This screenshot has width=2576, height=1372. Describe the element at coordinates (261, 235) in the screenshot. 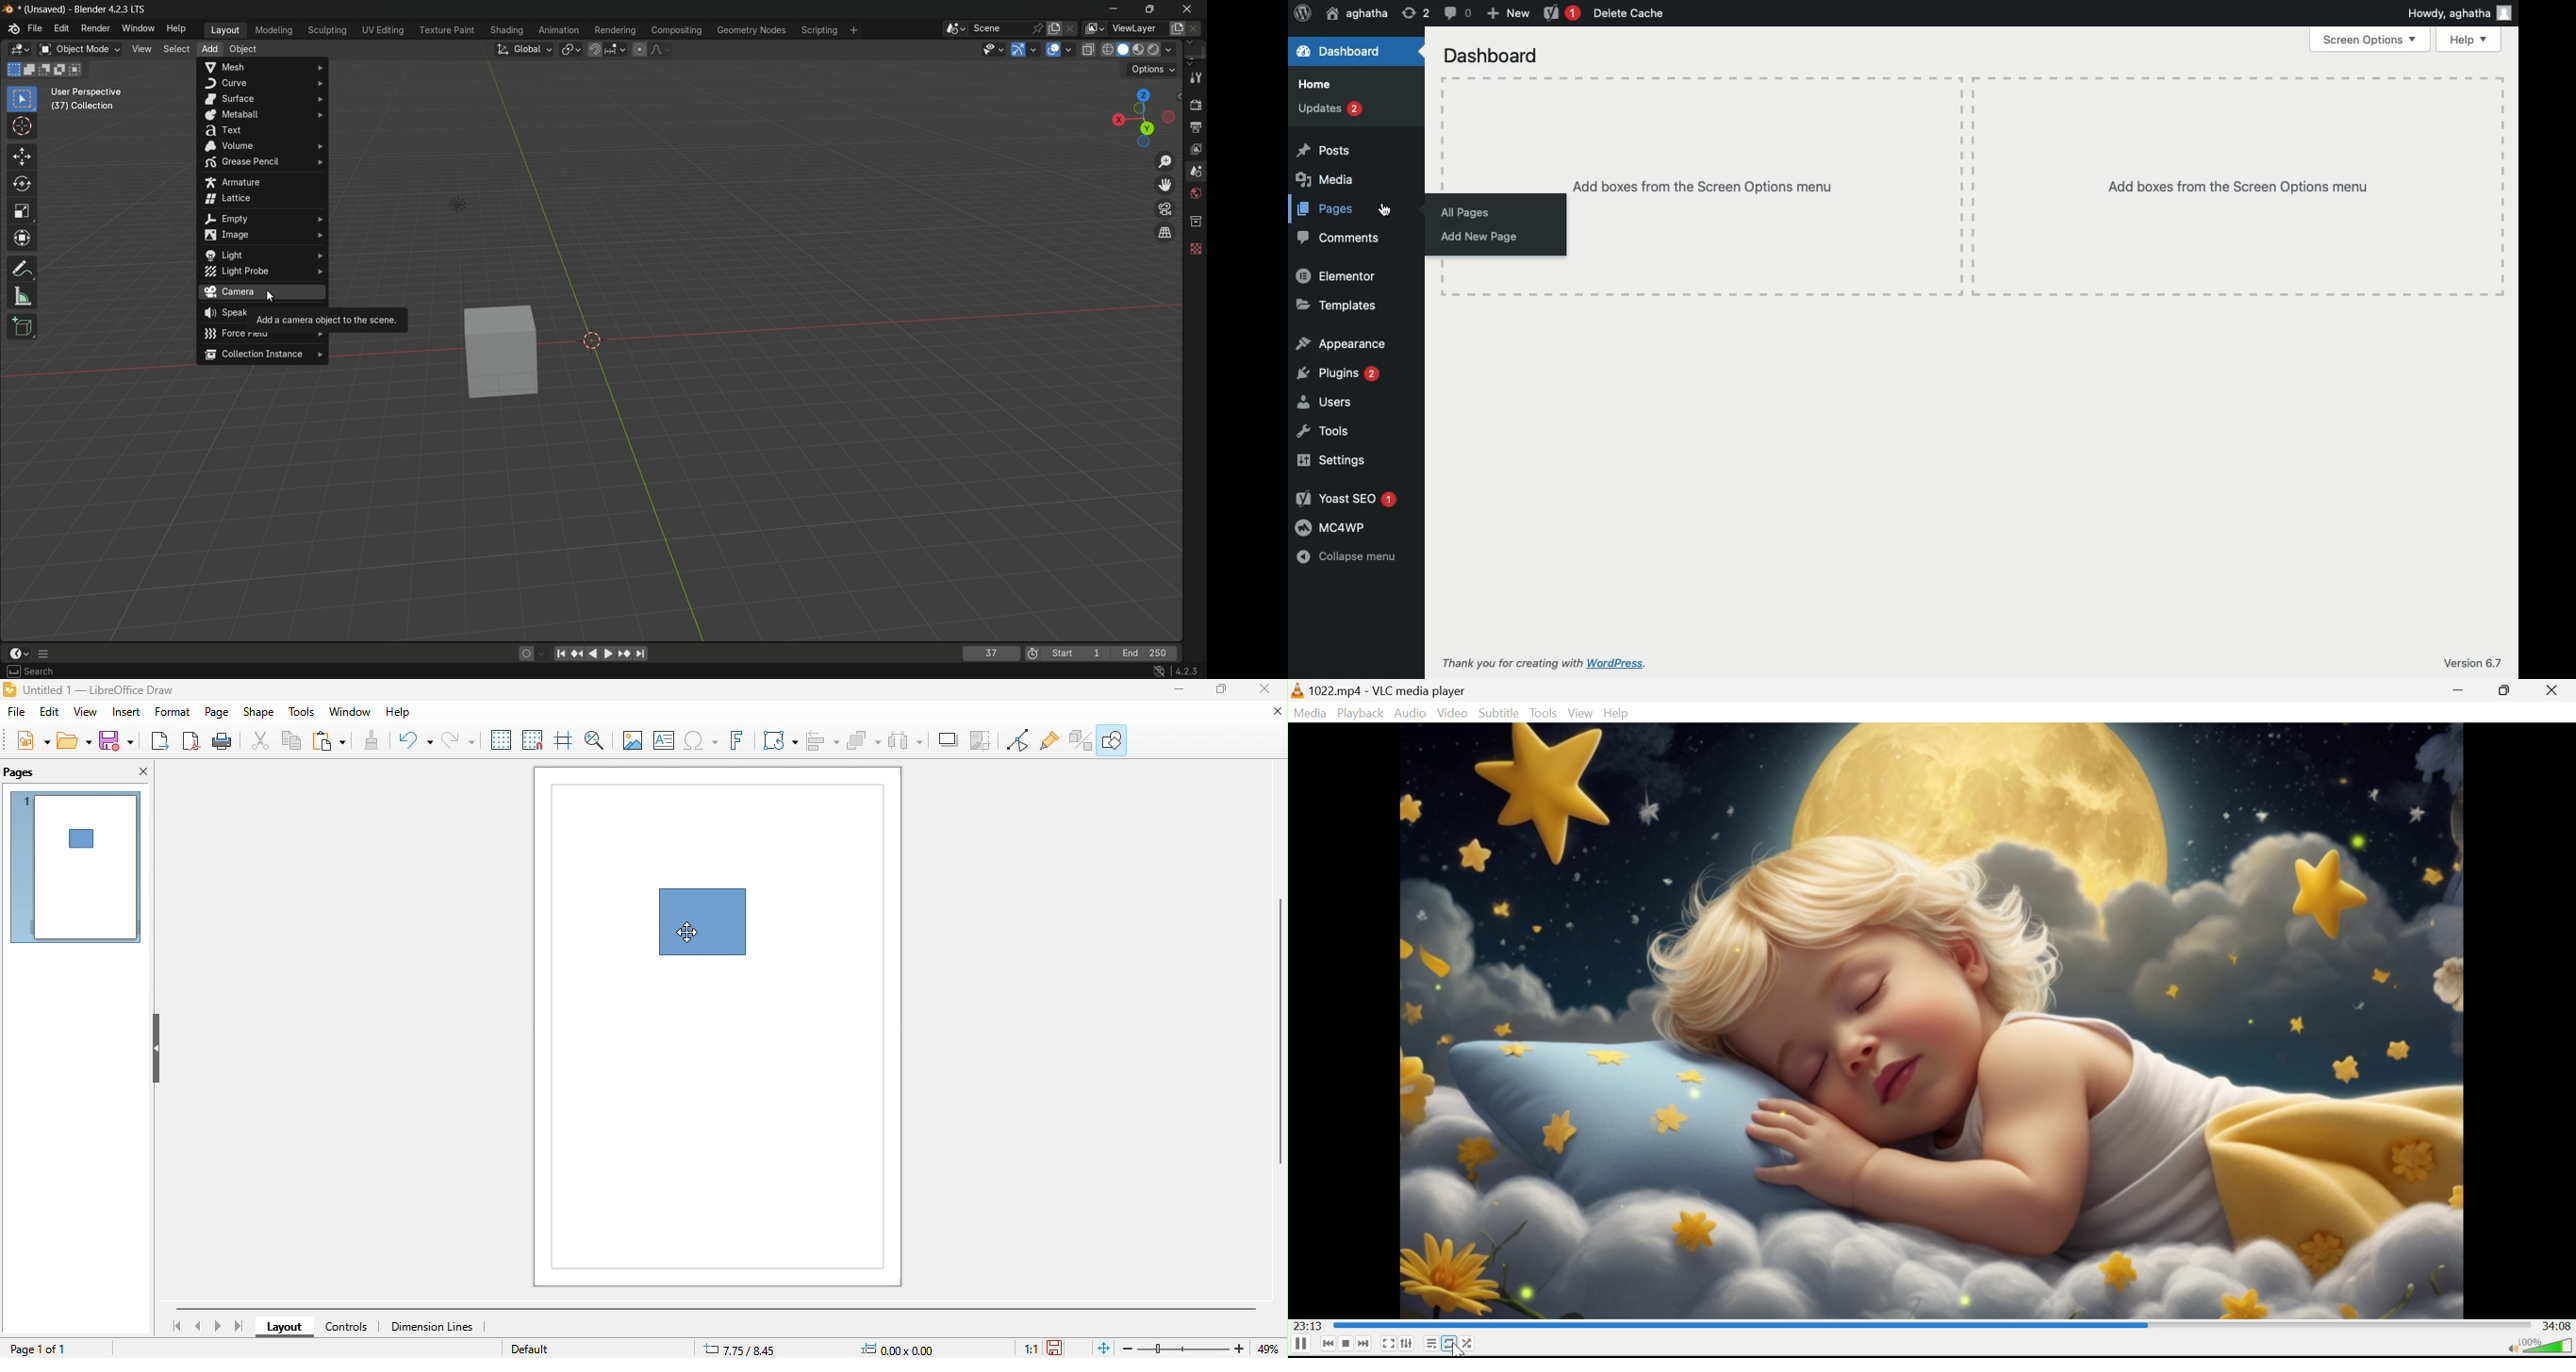

I see `image` at that location.